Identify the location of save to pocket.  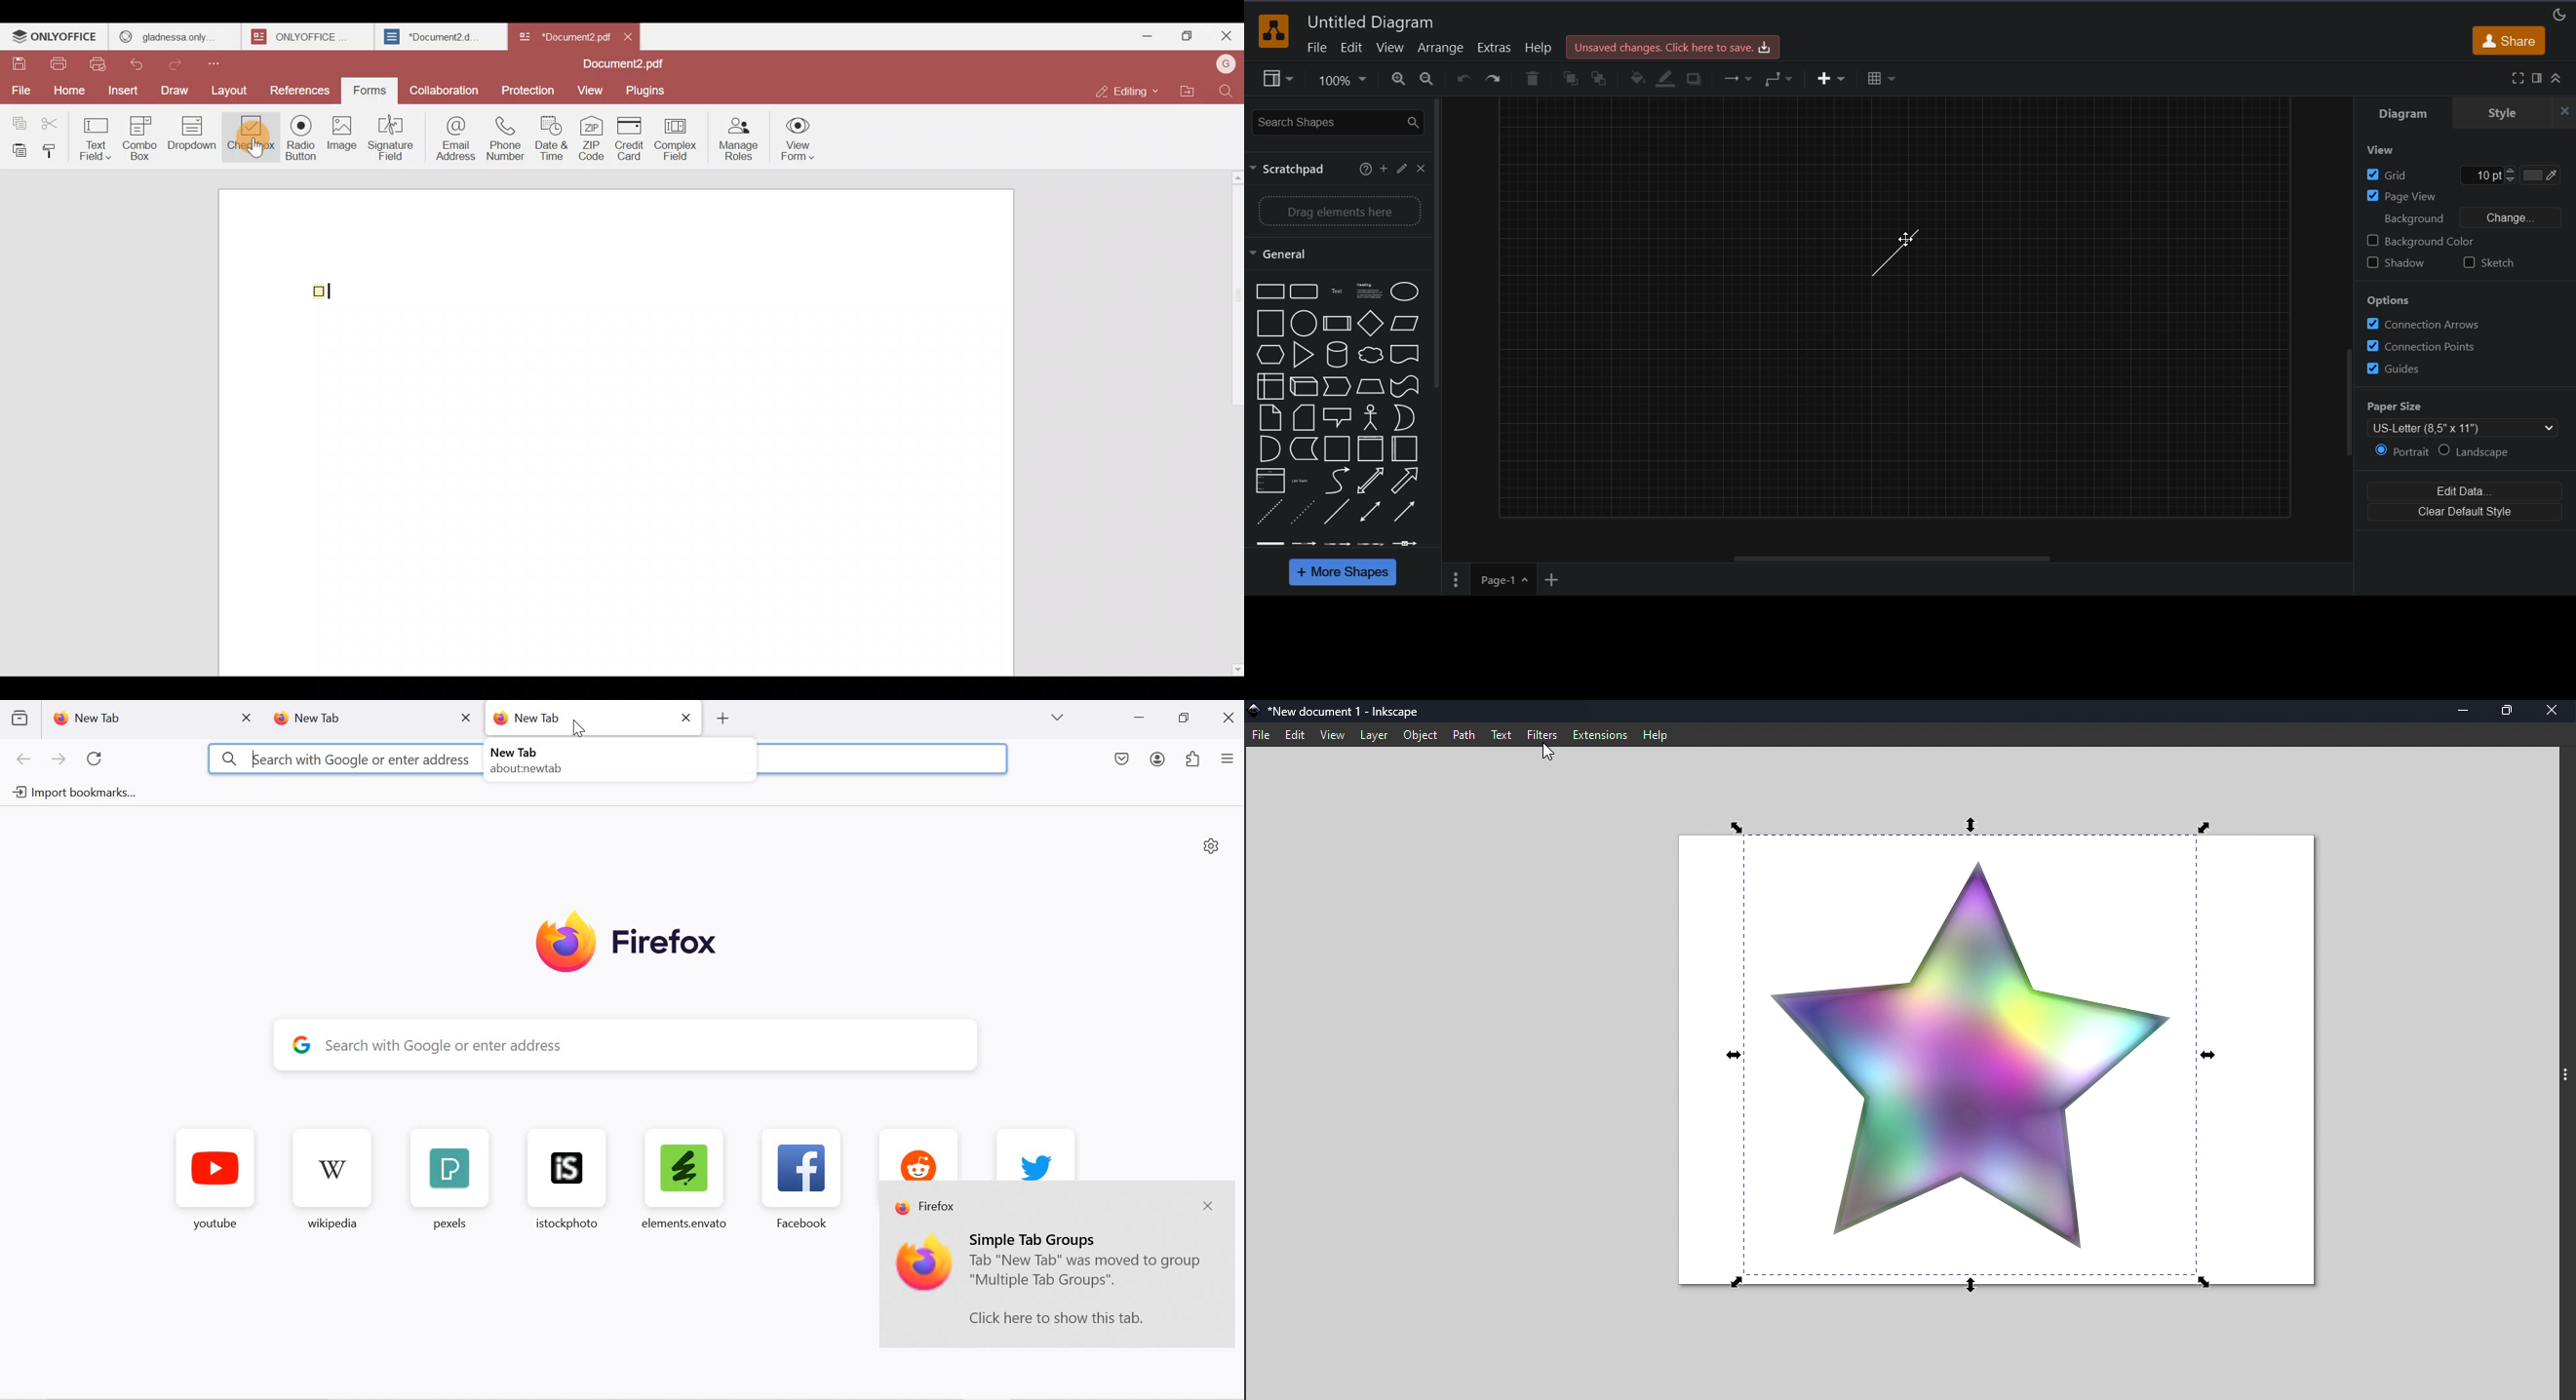
(1124, 761).